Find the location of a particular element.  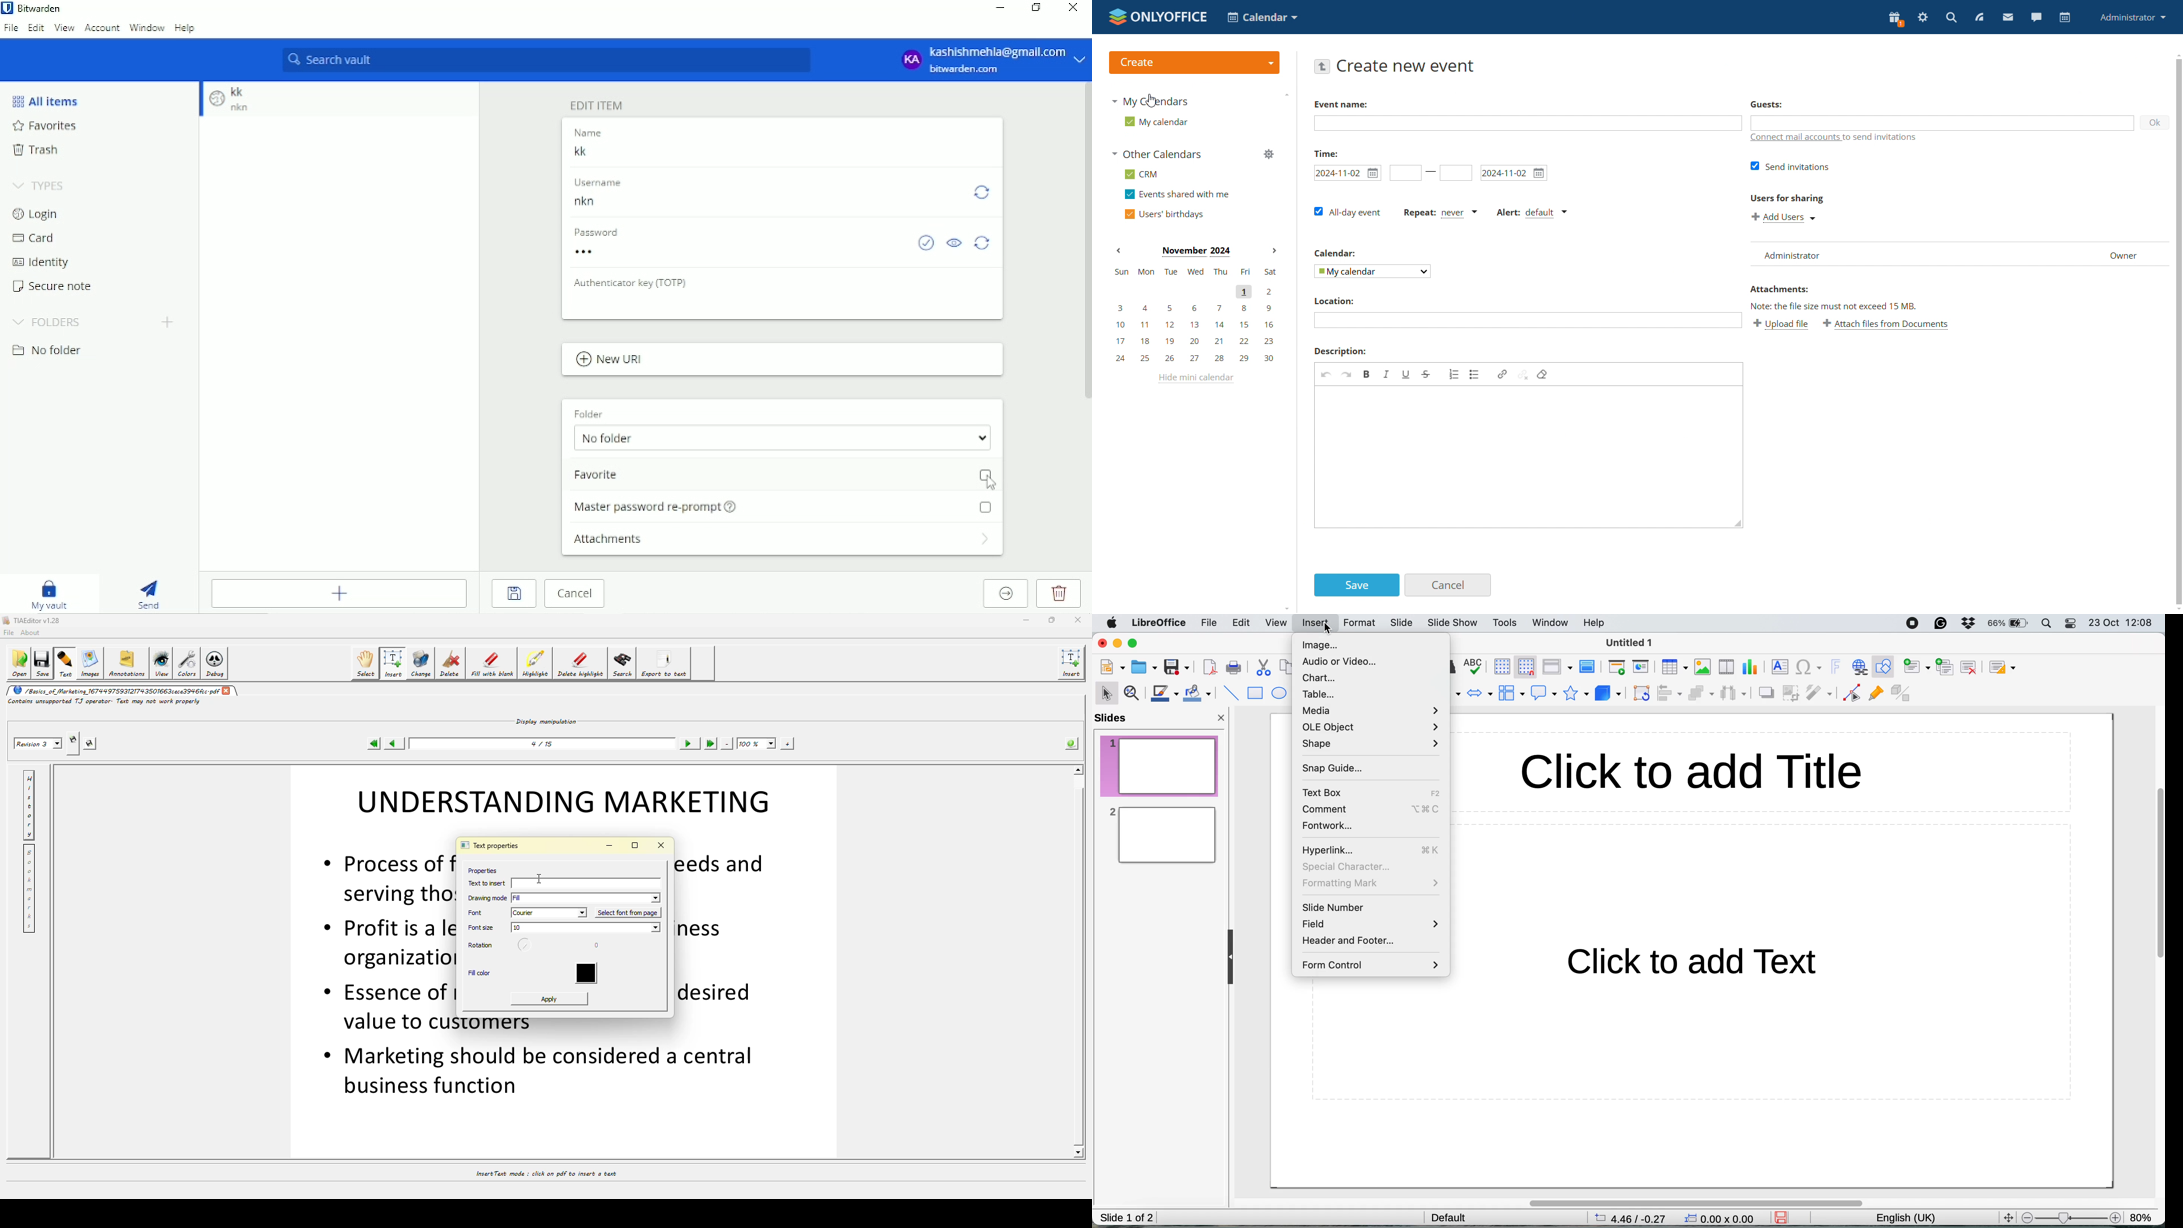

show gluepoint functions is located at coordinates (1876, 696).